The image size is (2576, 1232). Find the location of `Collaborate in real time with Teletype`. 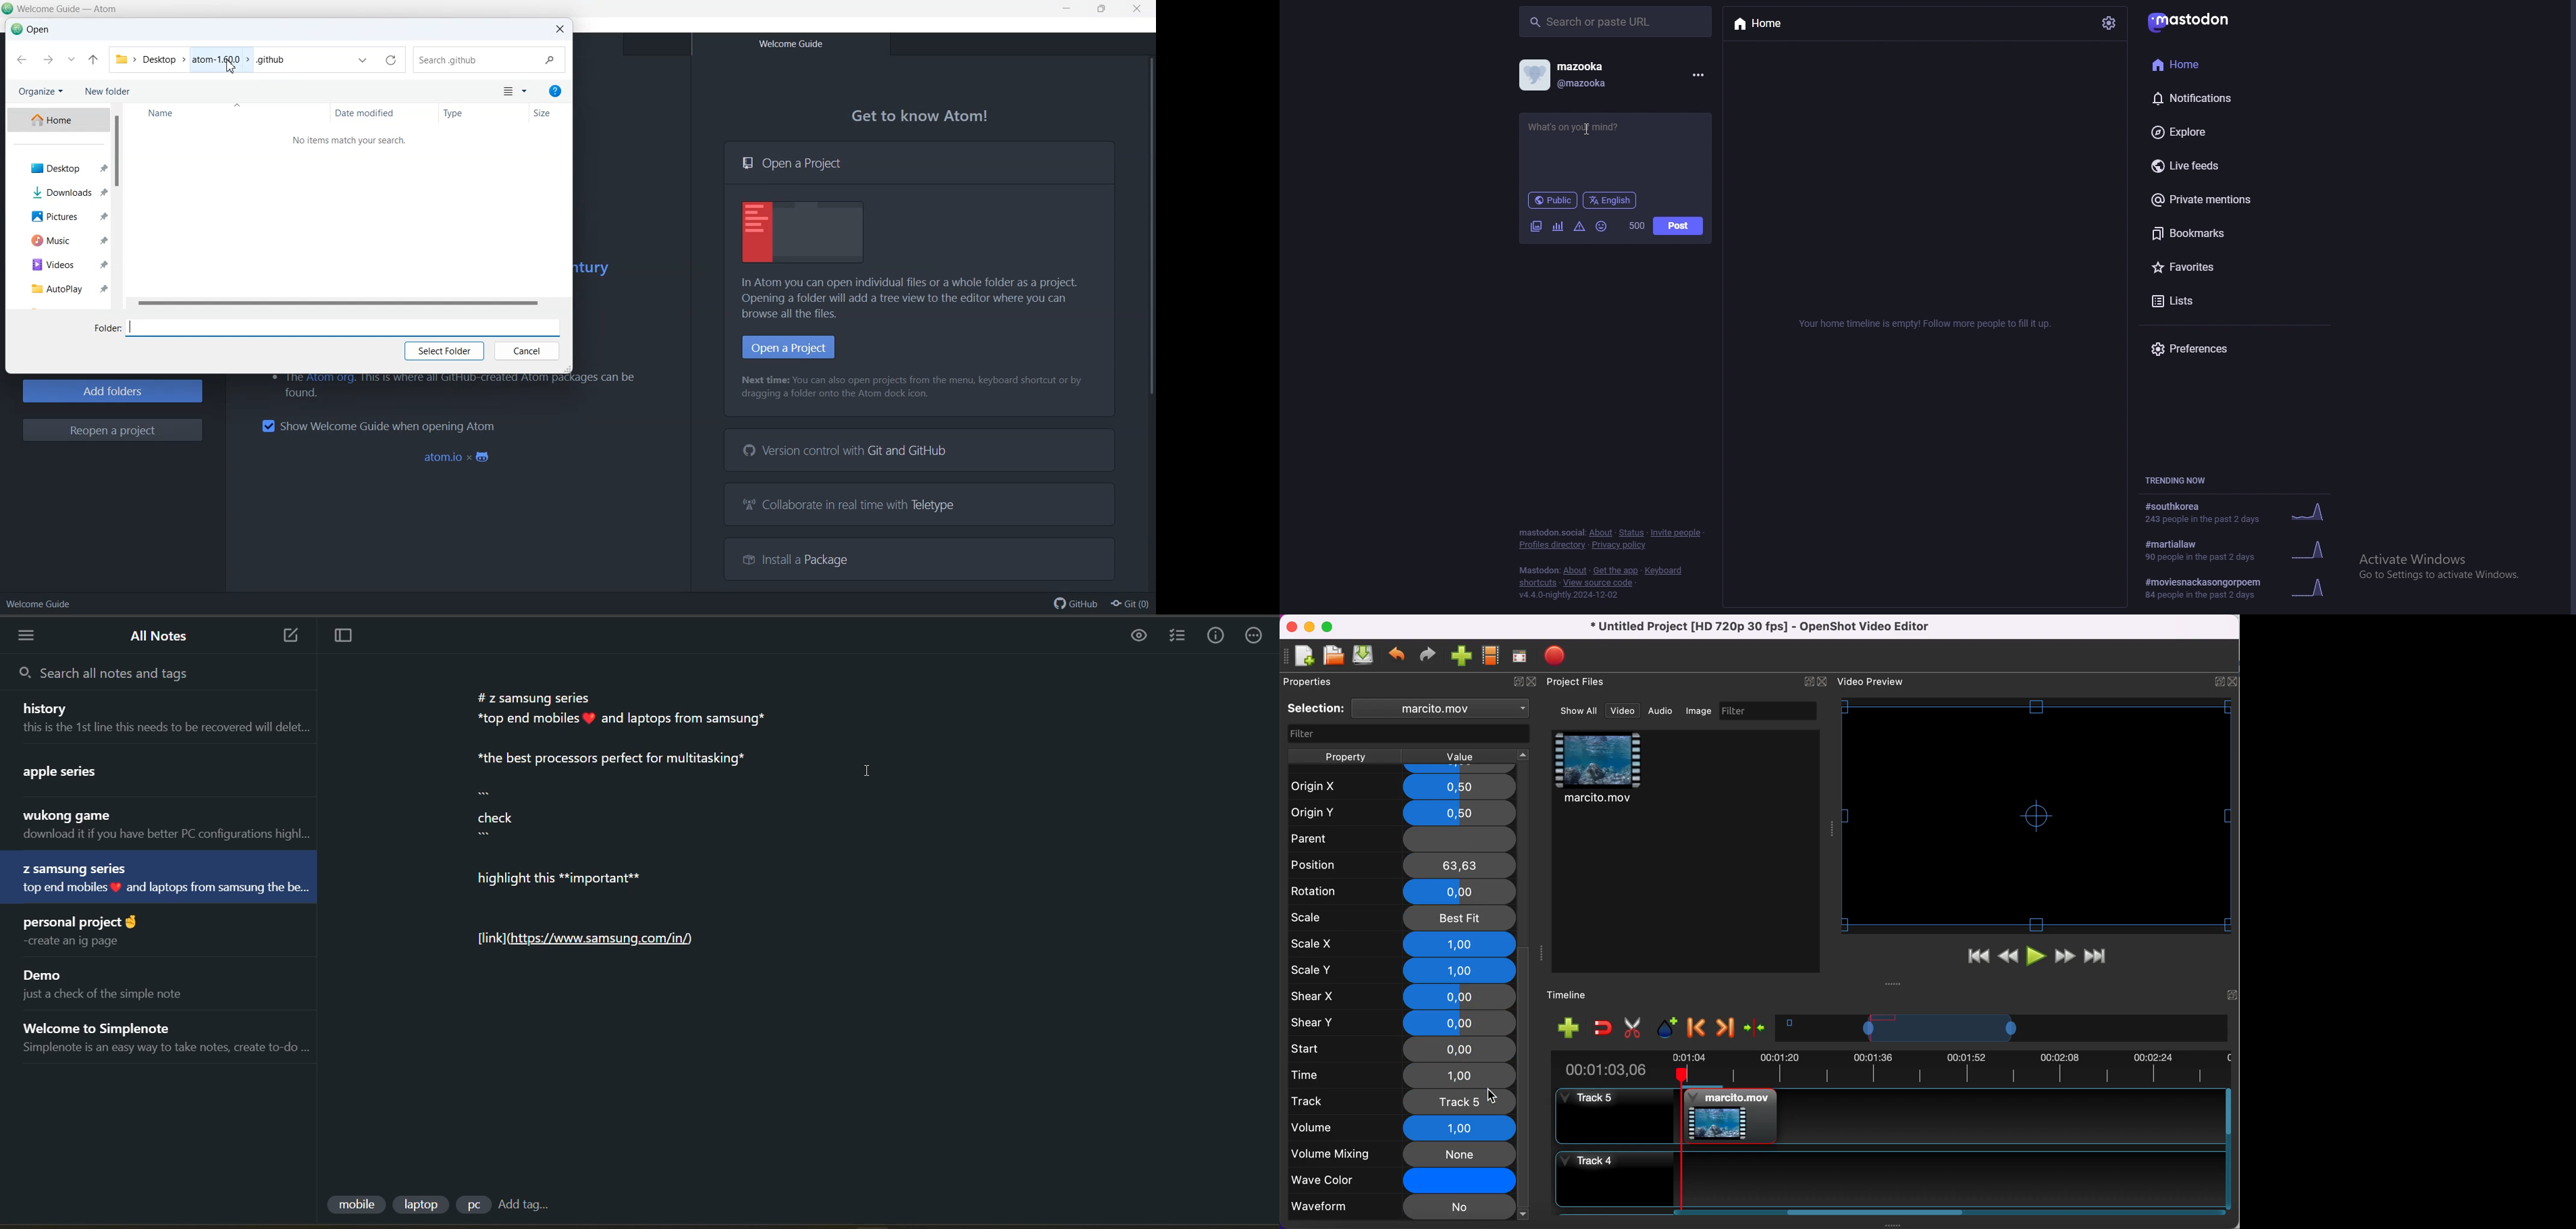

Collaborate in real time with Teletype is located at coordinates (851, 506).